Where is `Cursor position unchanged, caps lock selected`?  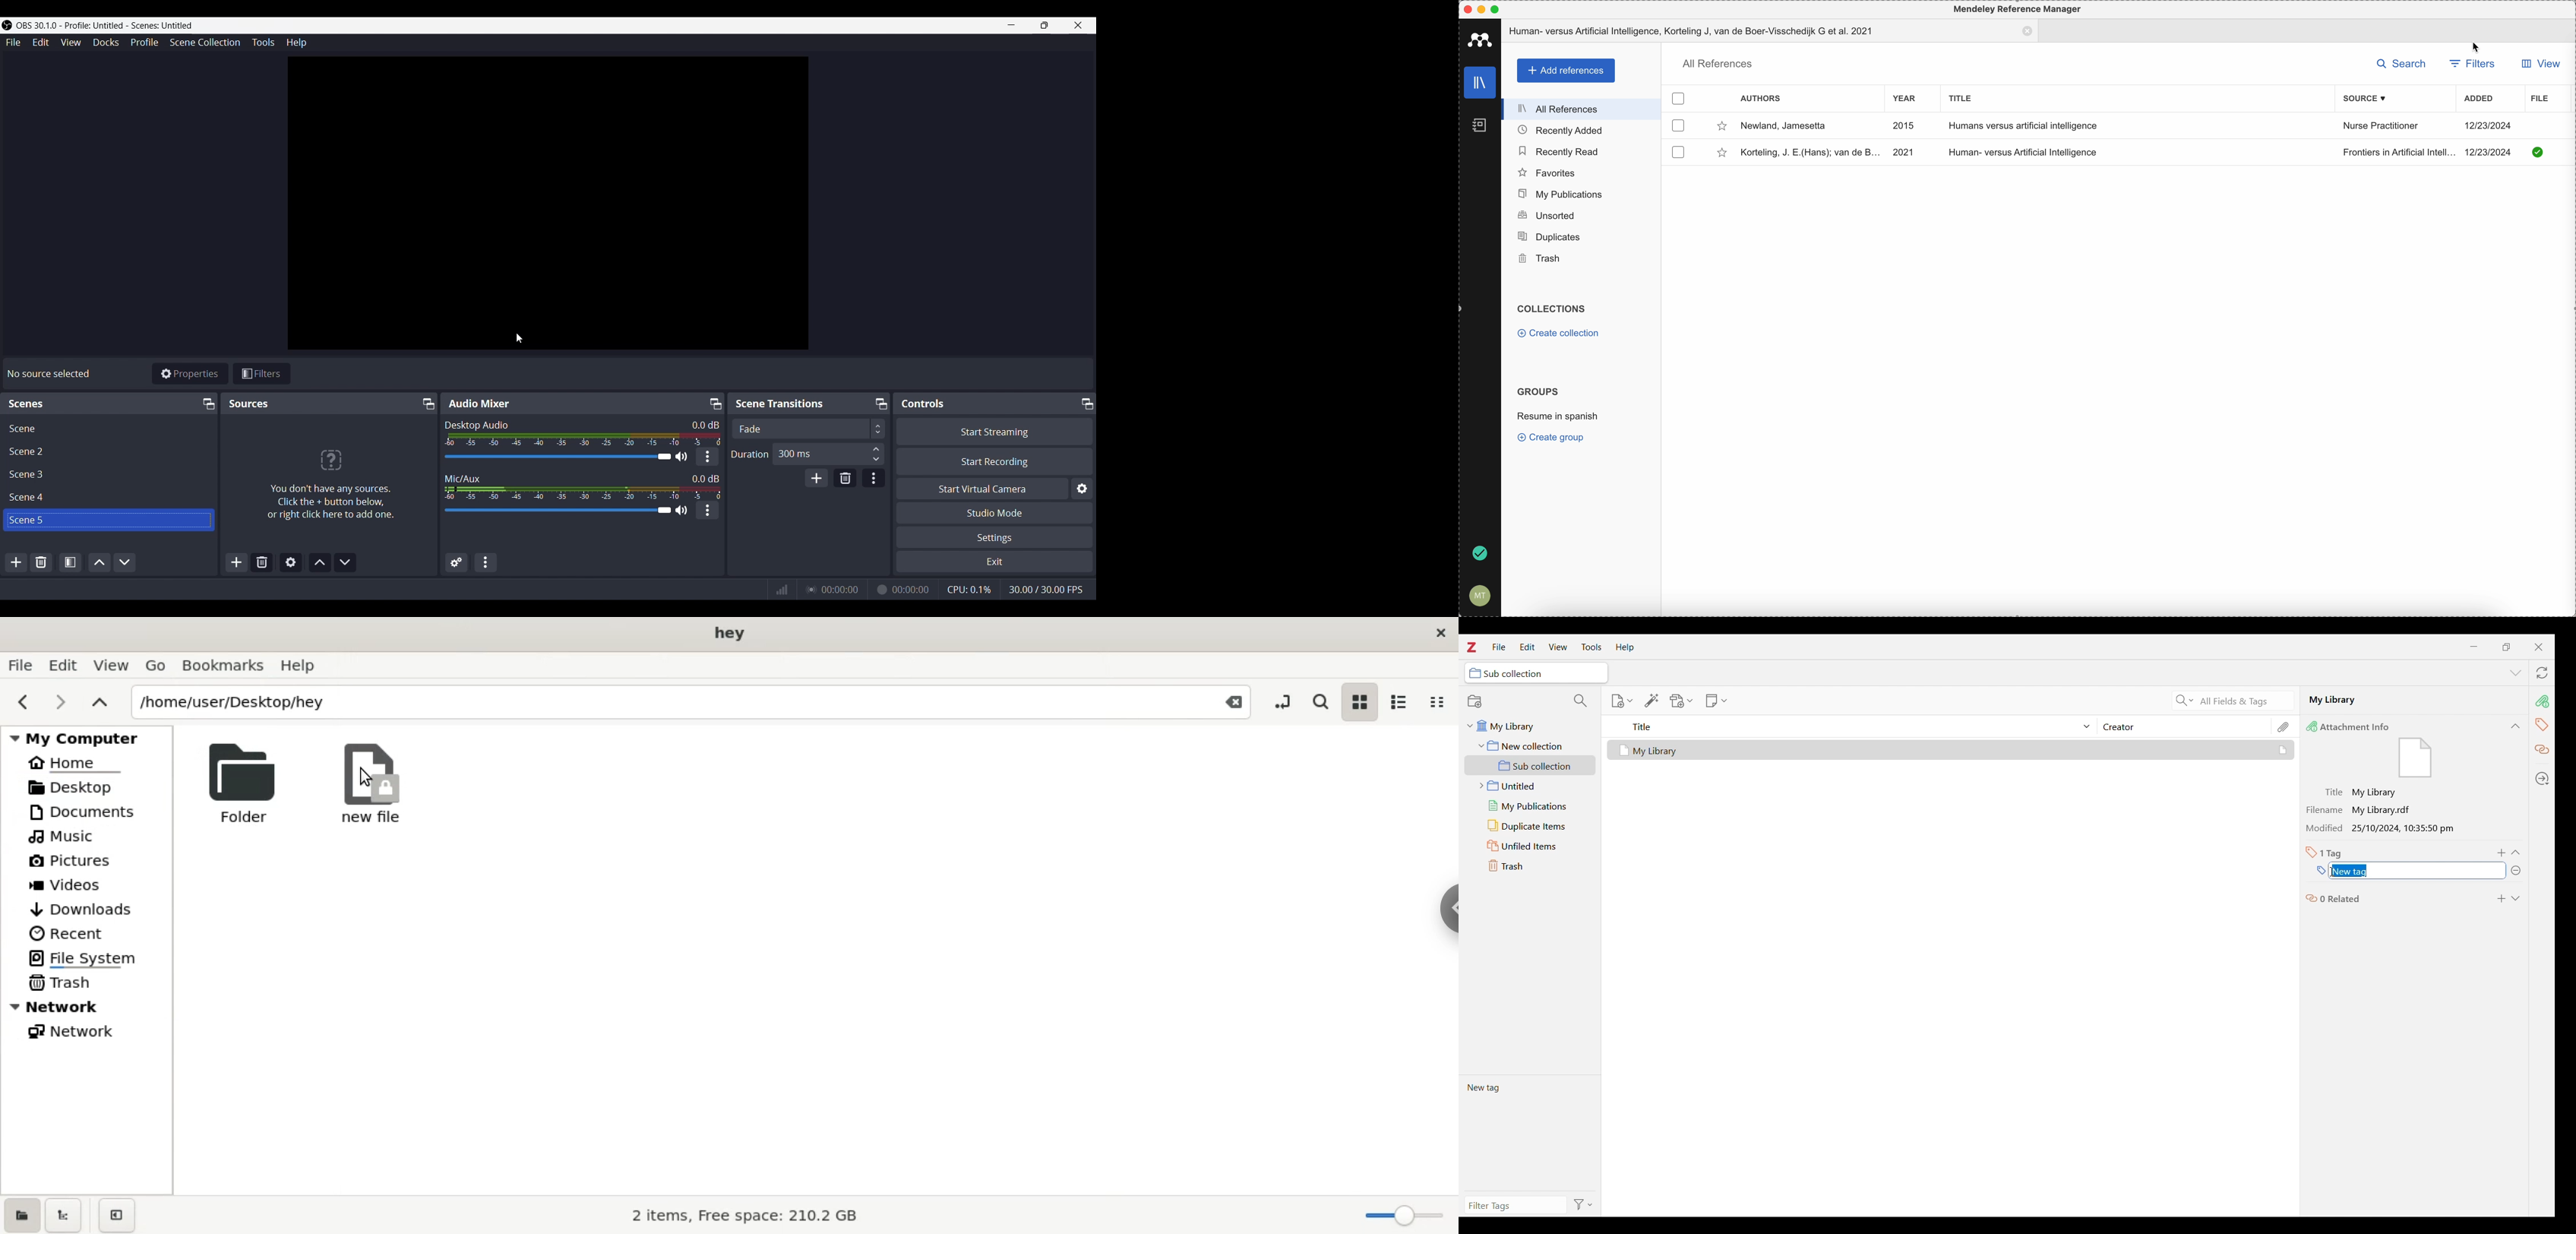 Cursor position unchanged, caps lock selected is located at coordinates (2332, 872).